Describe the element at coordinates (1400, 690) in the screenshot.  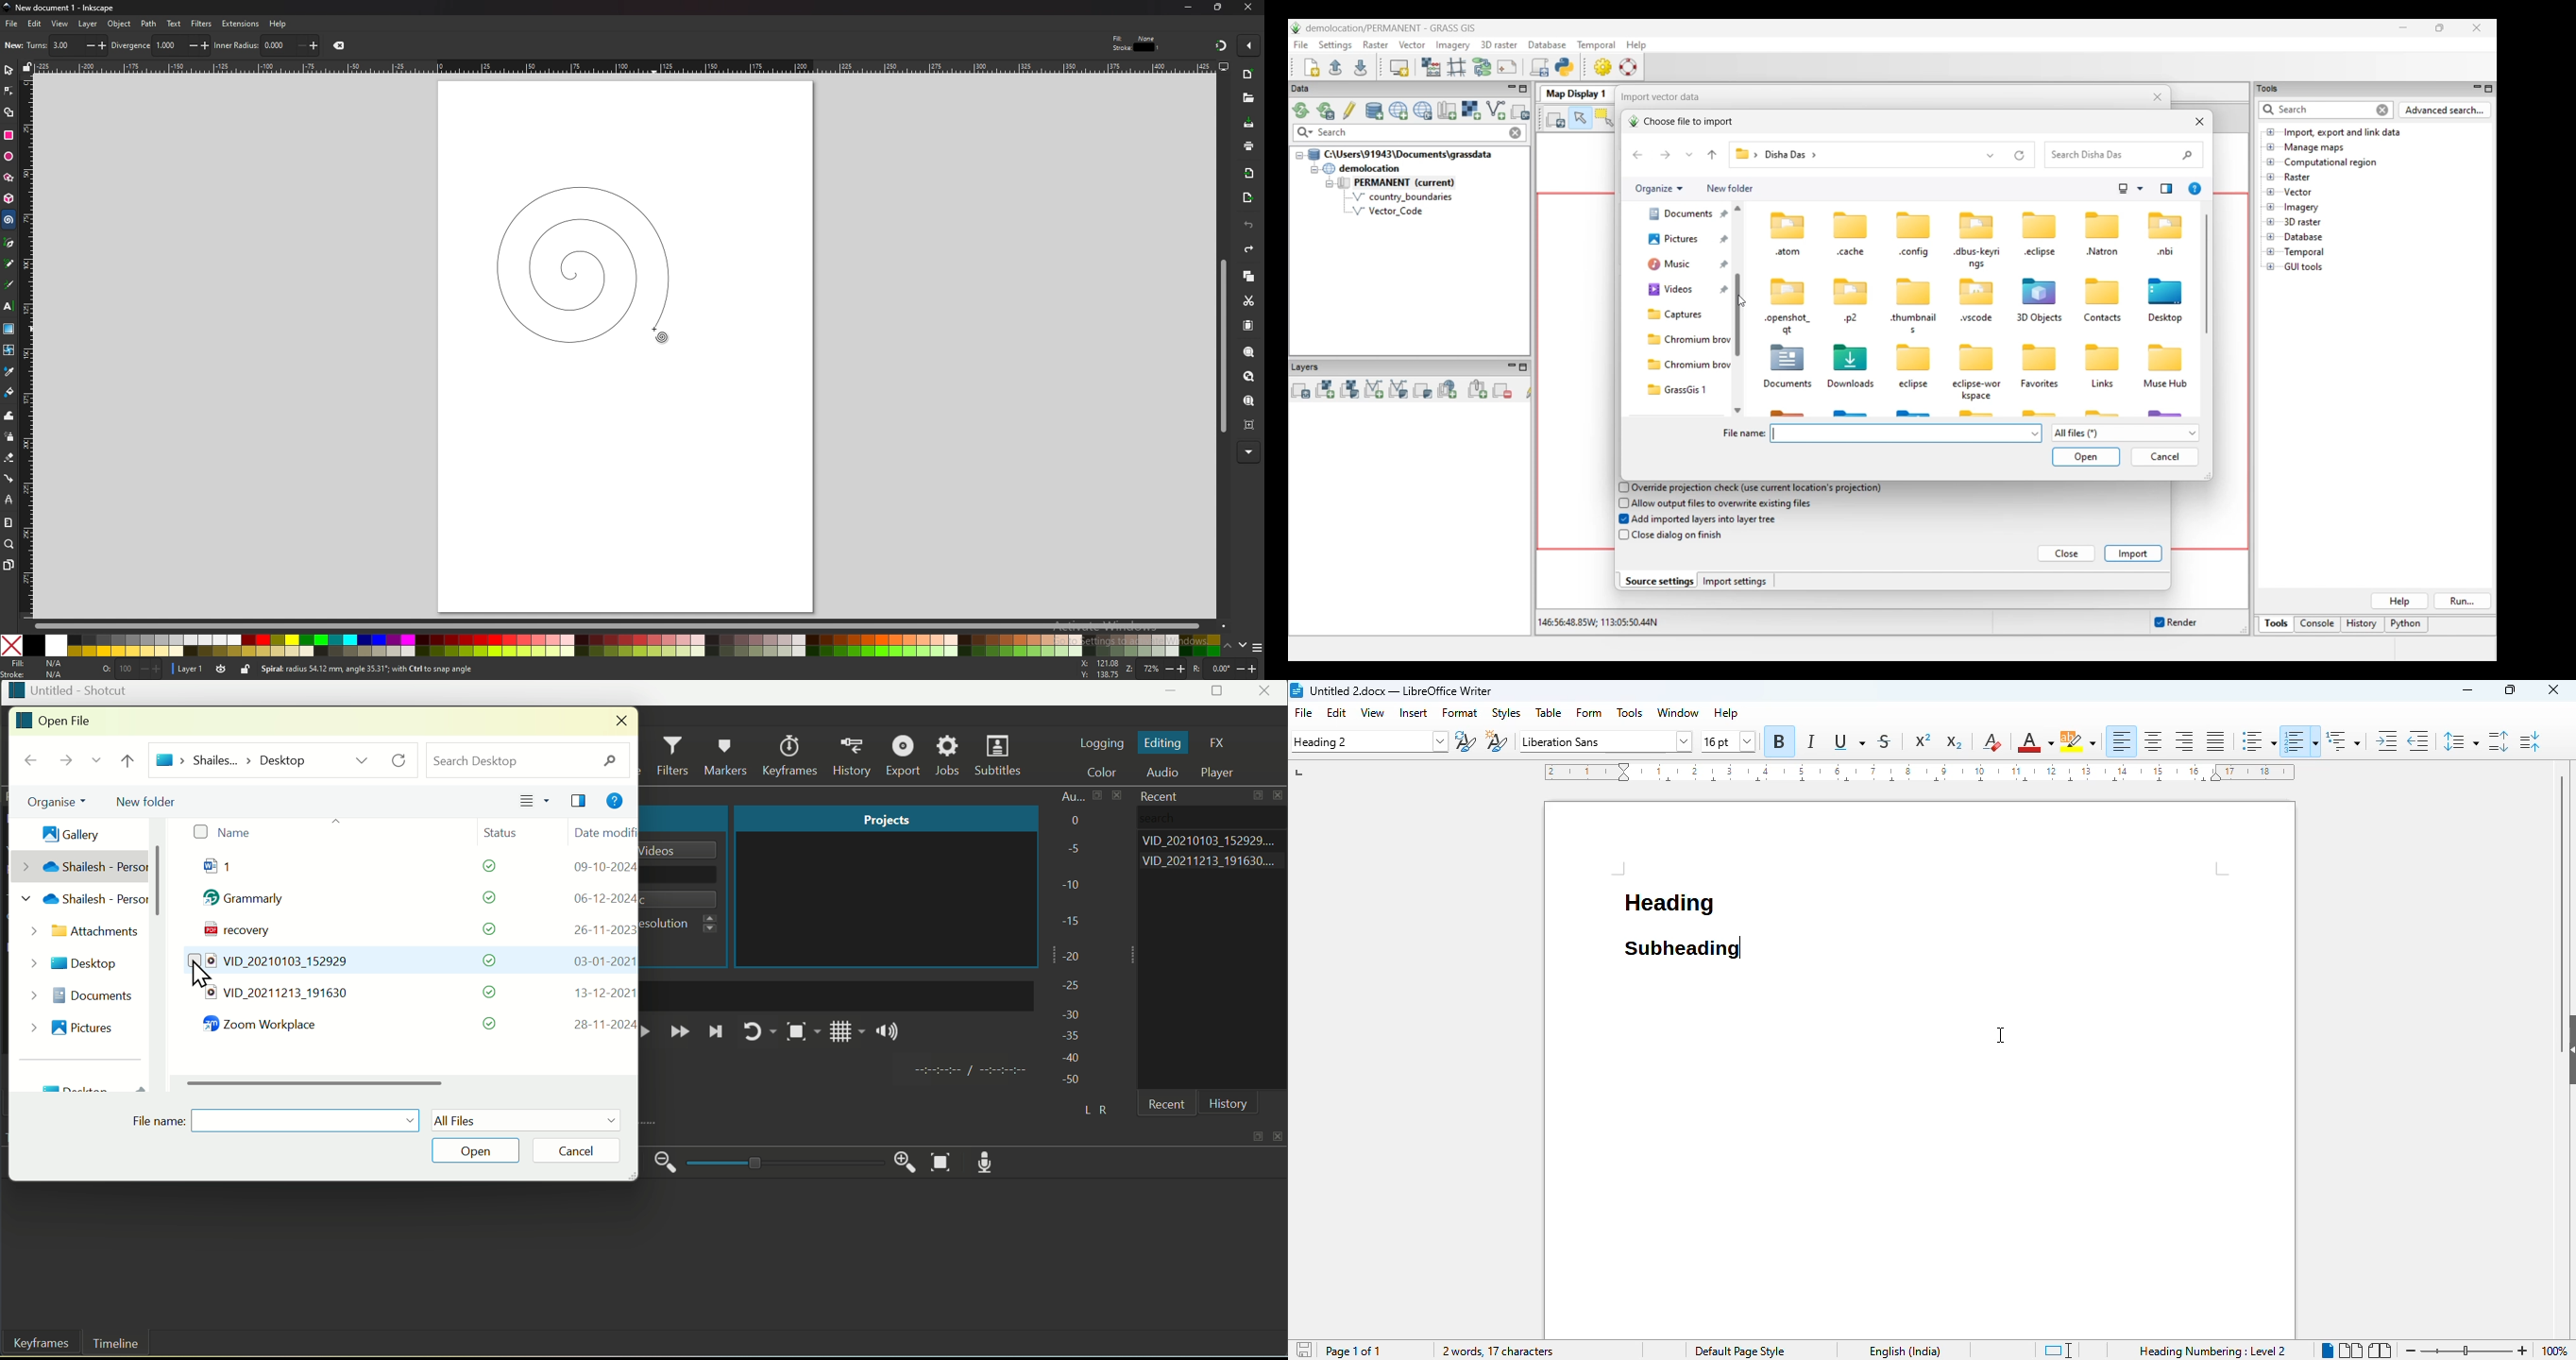
I see `document saved as word file` at that location.